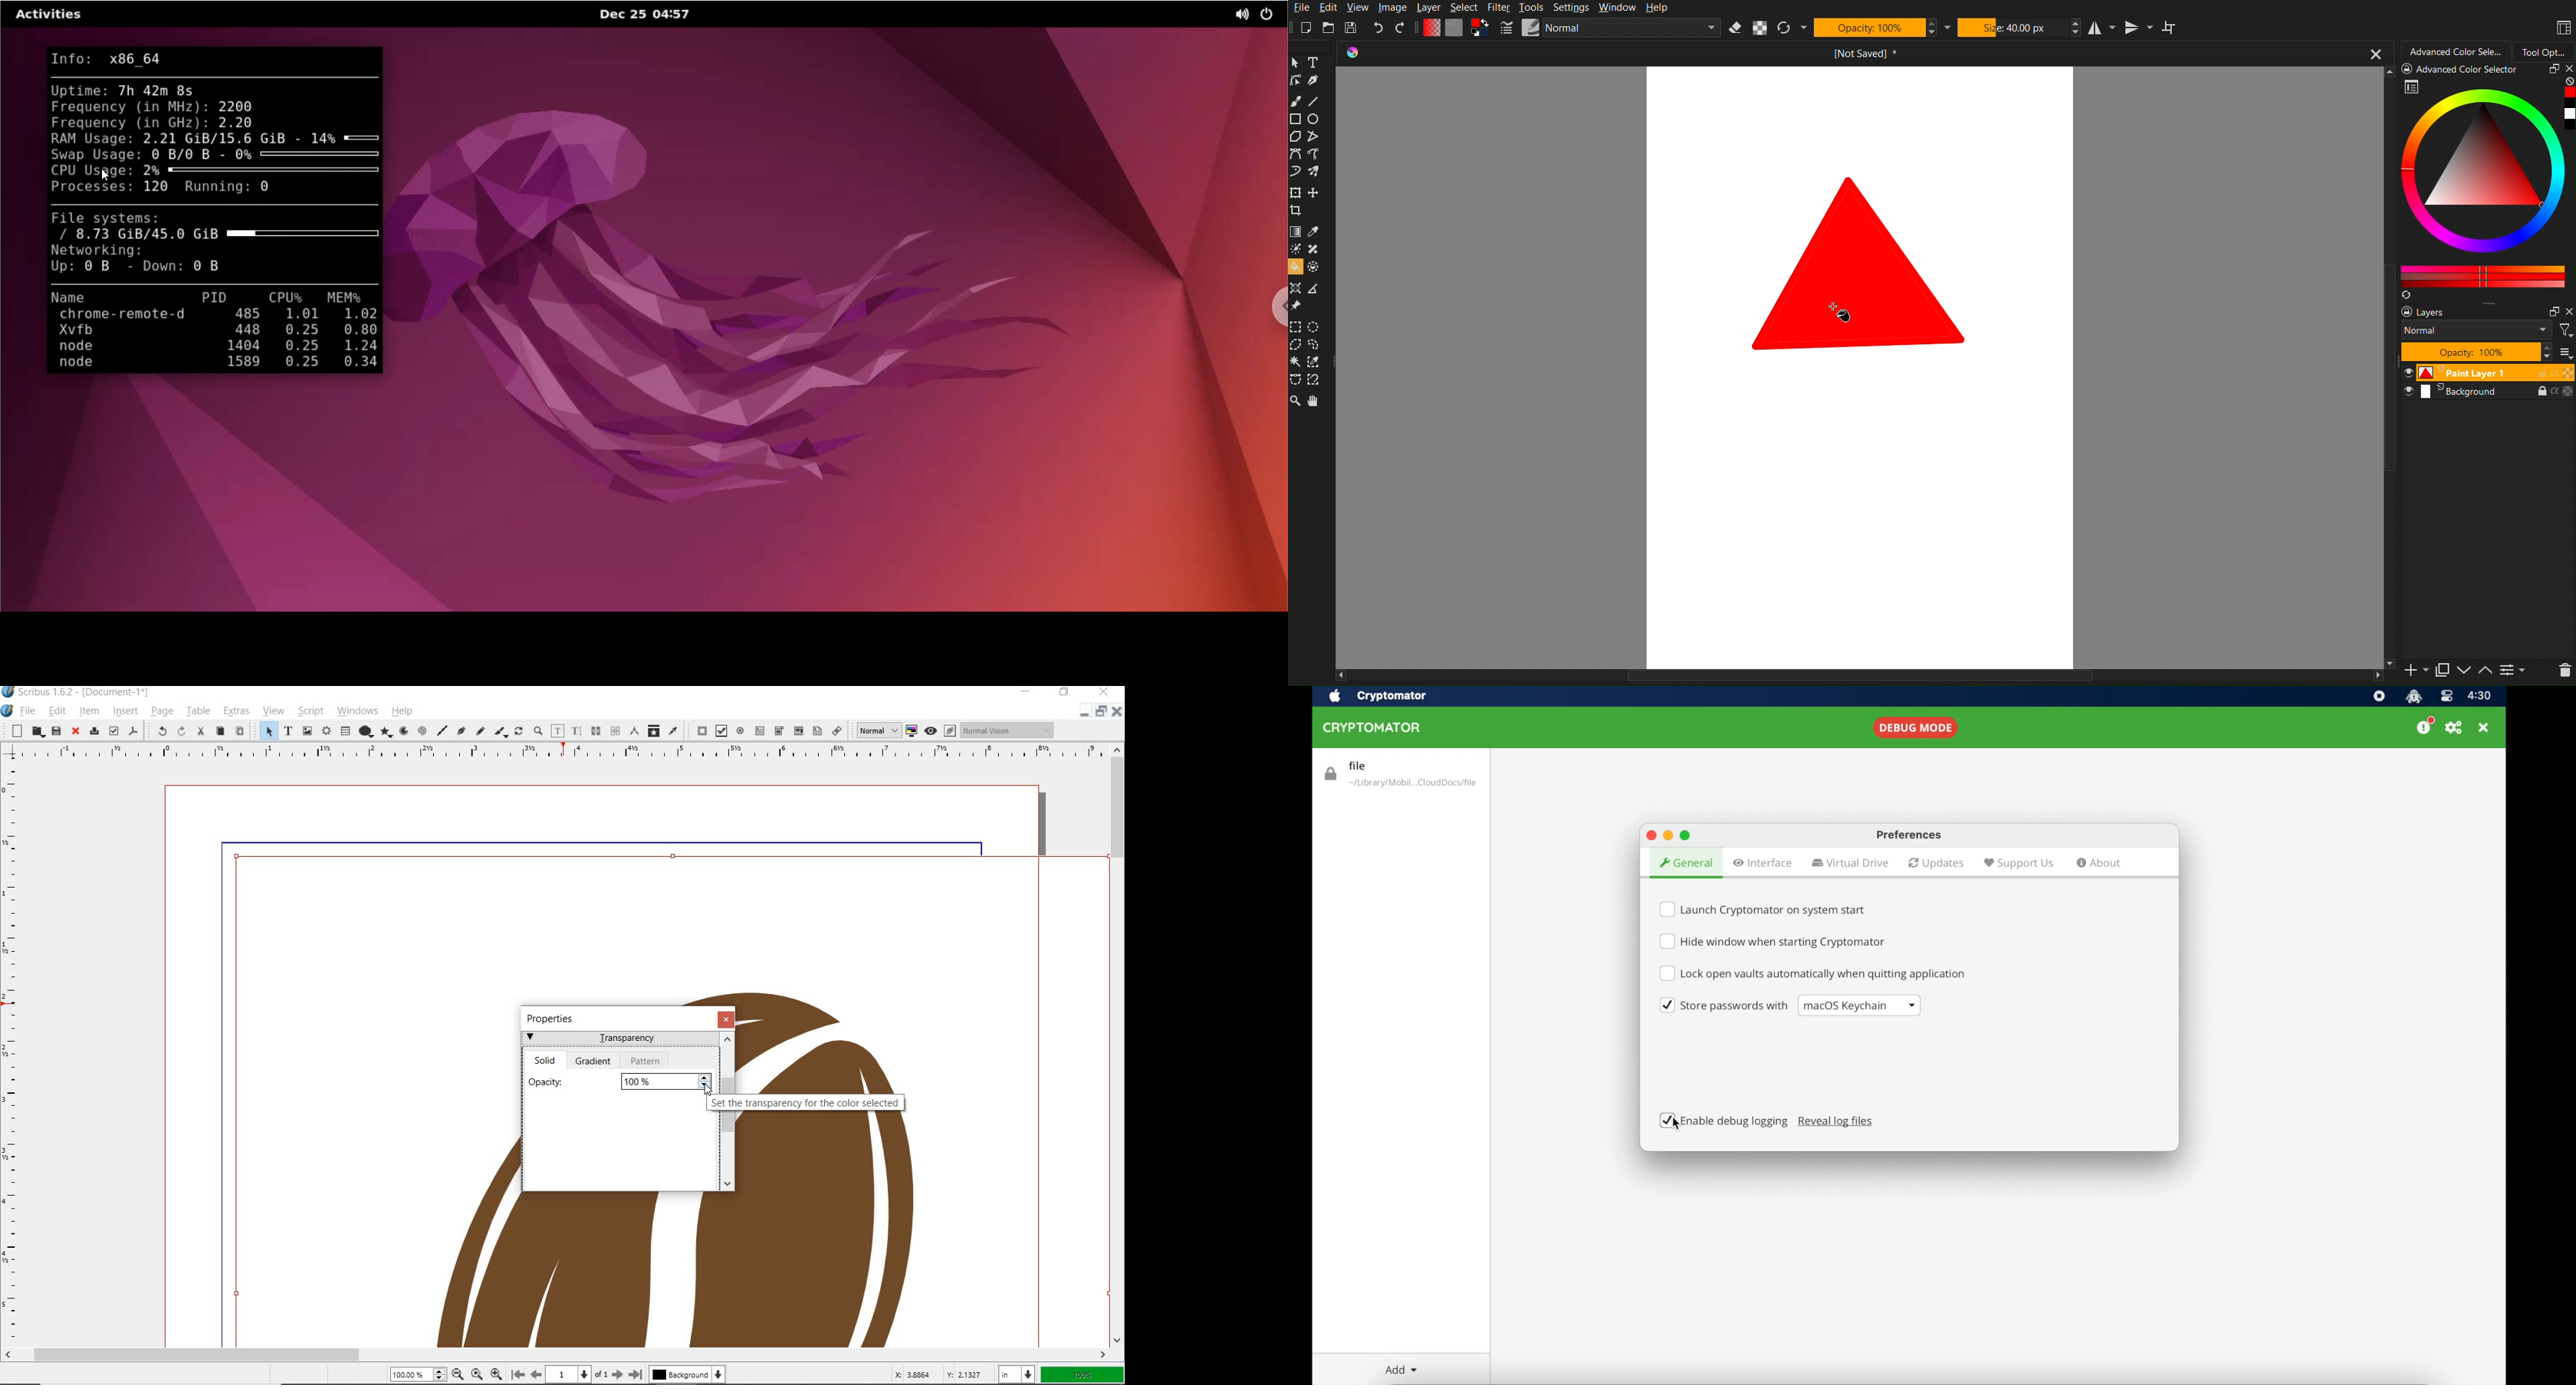 This screenshot has width=2576, height=1400. What do you see at coordinates (1296, 61) in the screenshot?
I see `Pointer` at bounding box center [1296, 61].